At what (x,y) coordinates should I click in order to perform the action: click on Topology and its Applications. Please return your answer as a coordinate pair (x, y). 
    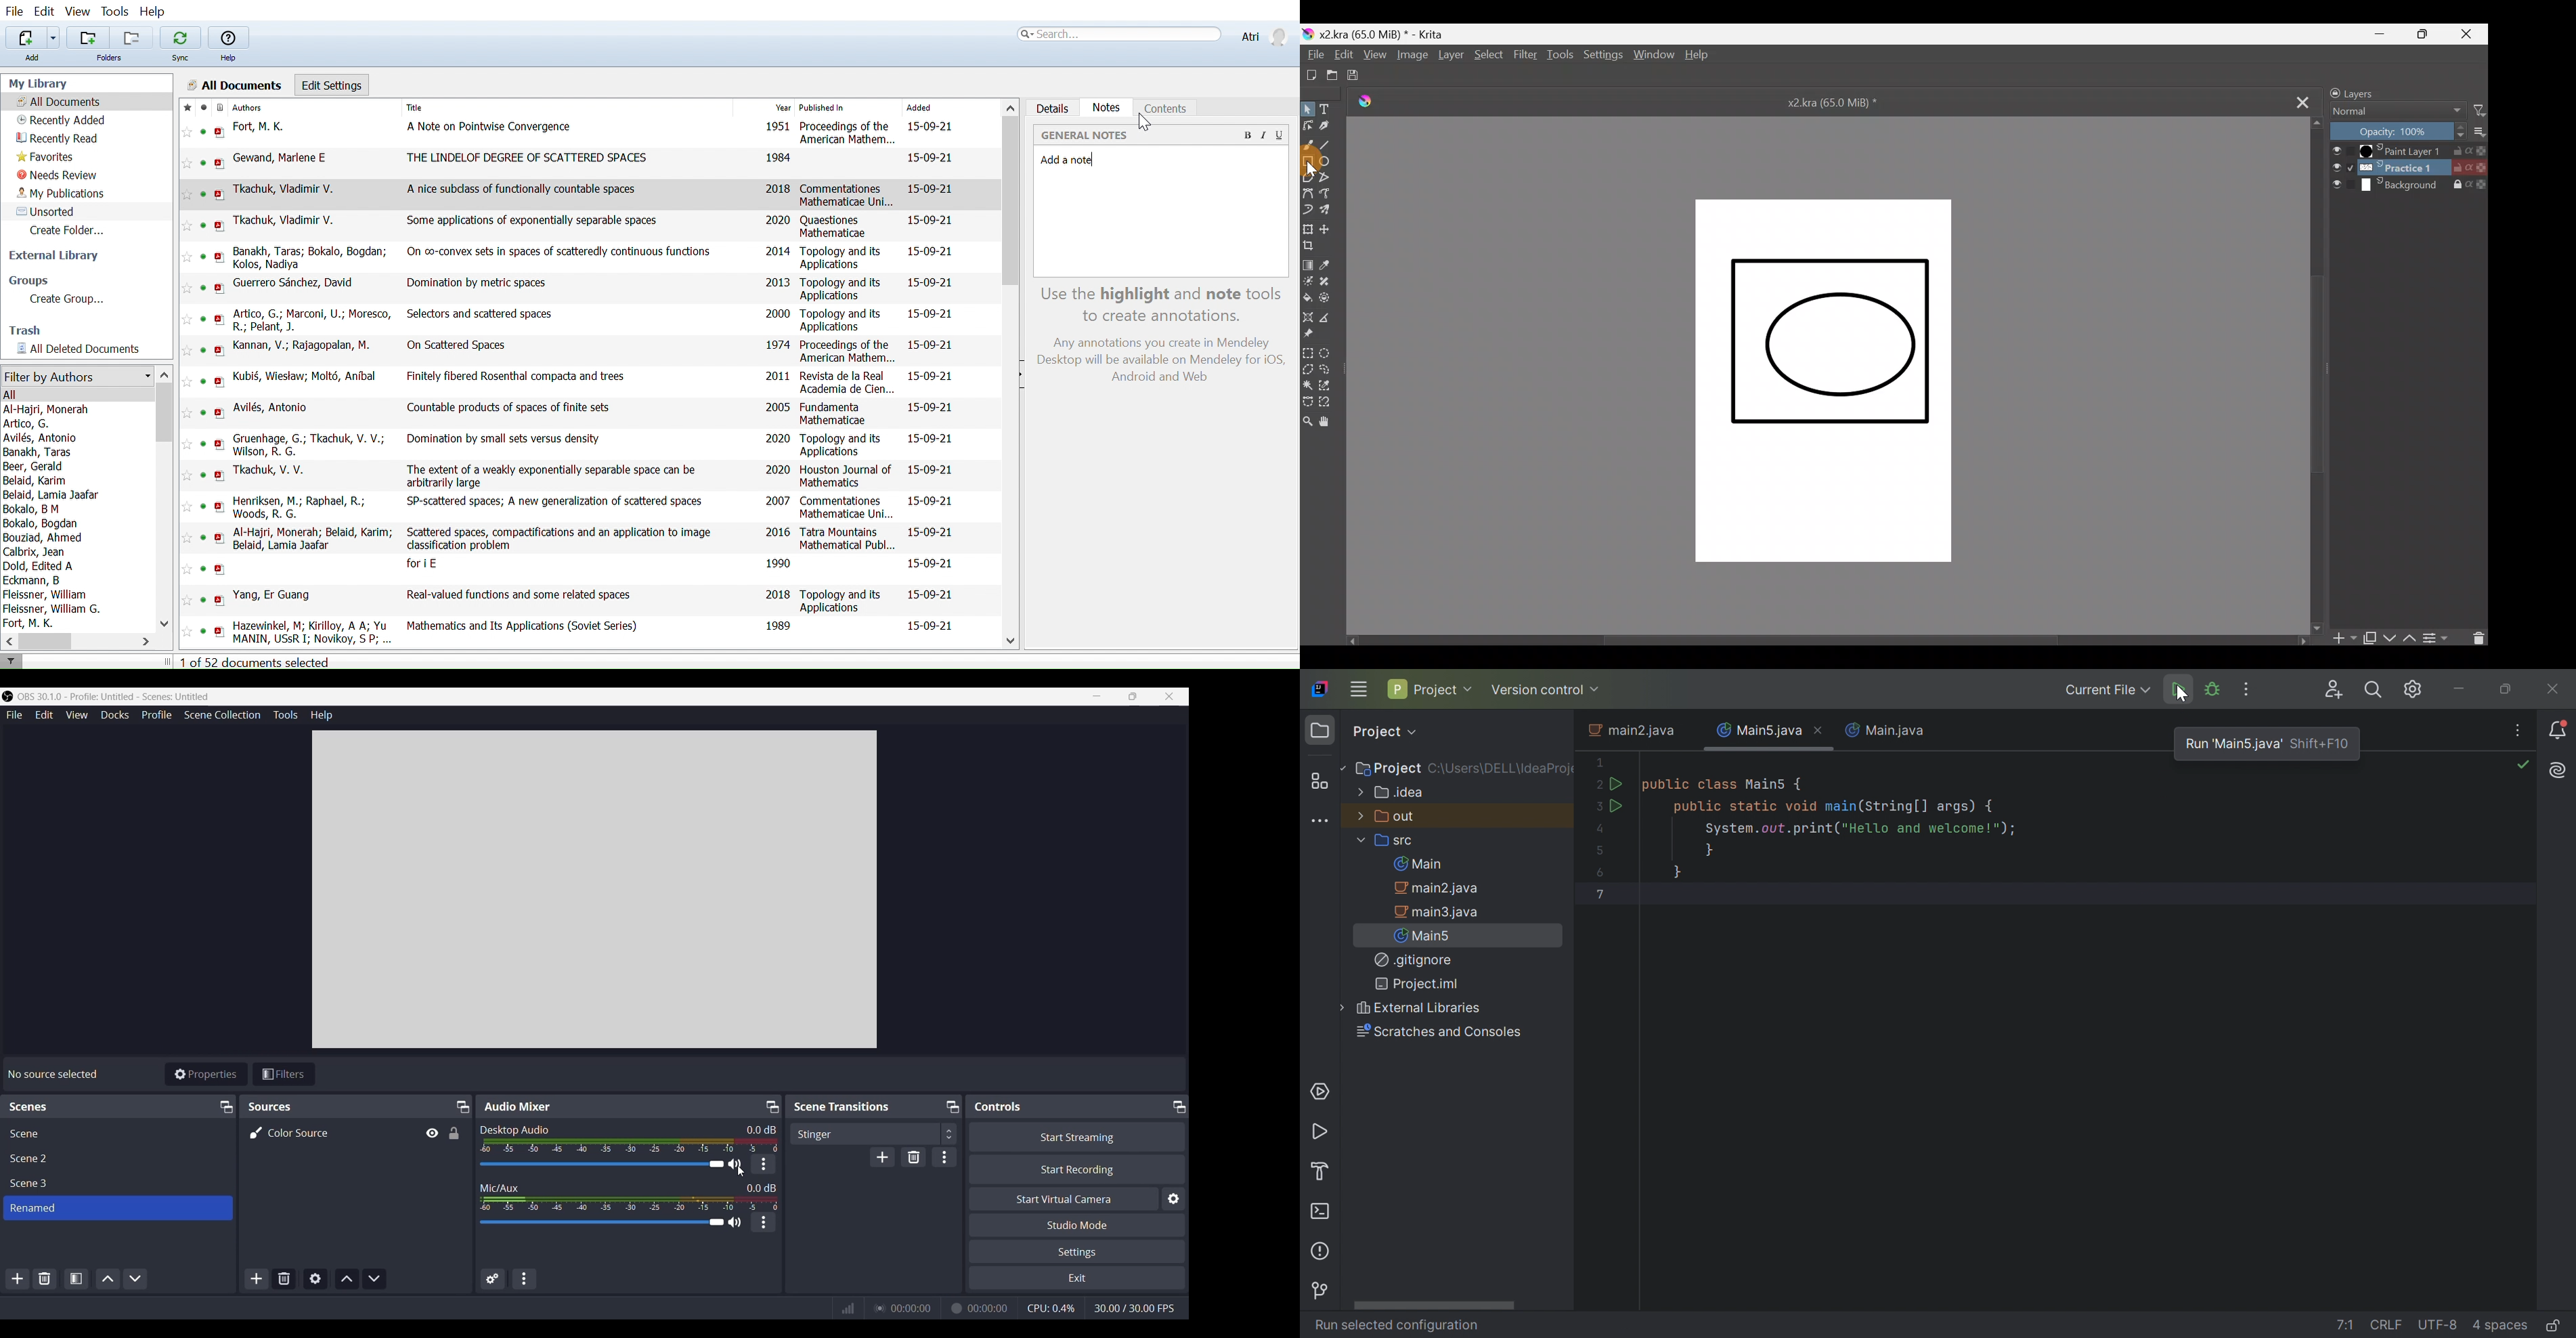
    Looking at the image, I should click on (840, 601).